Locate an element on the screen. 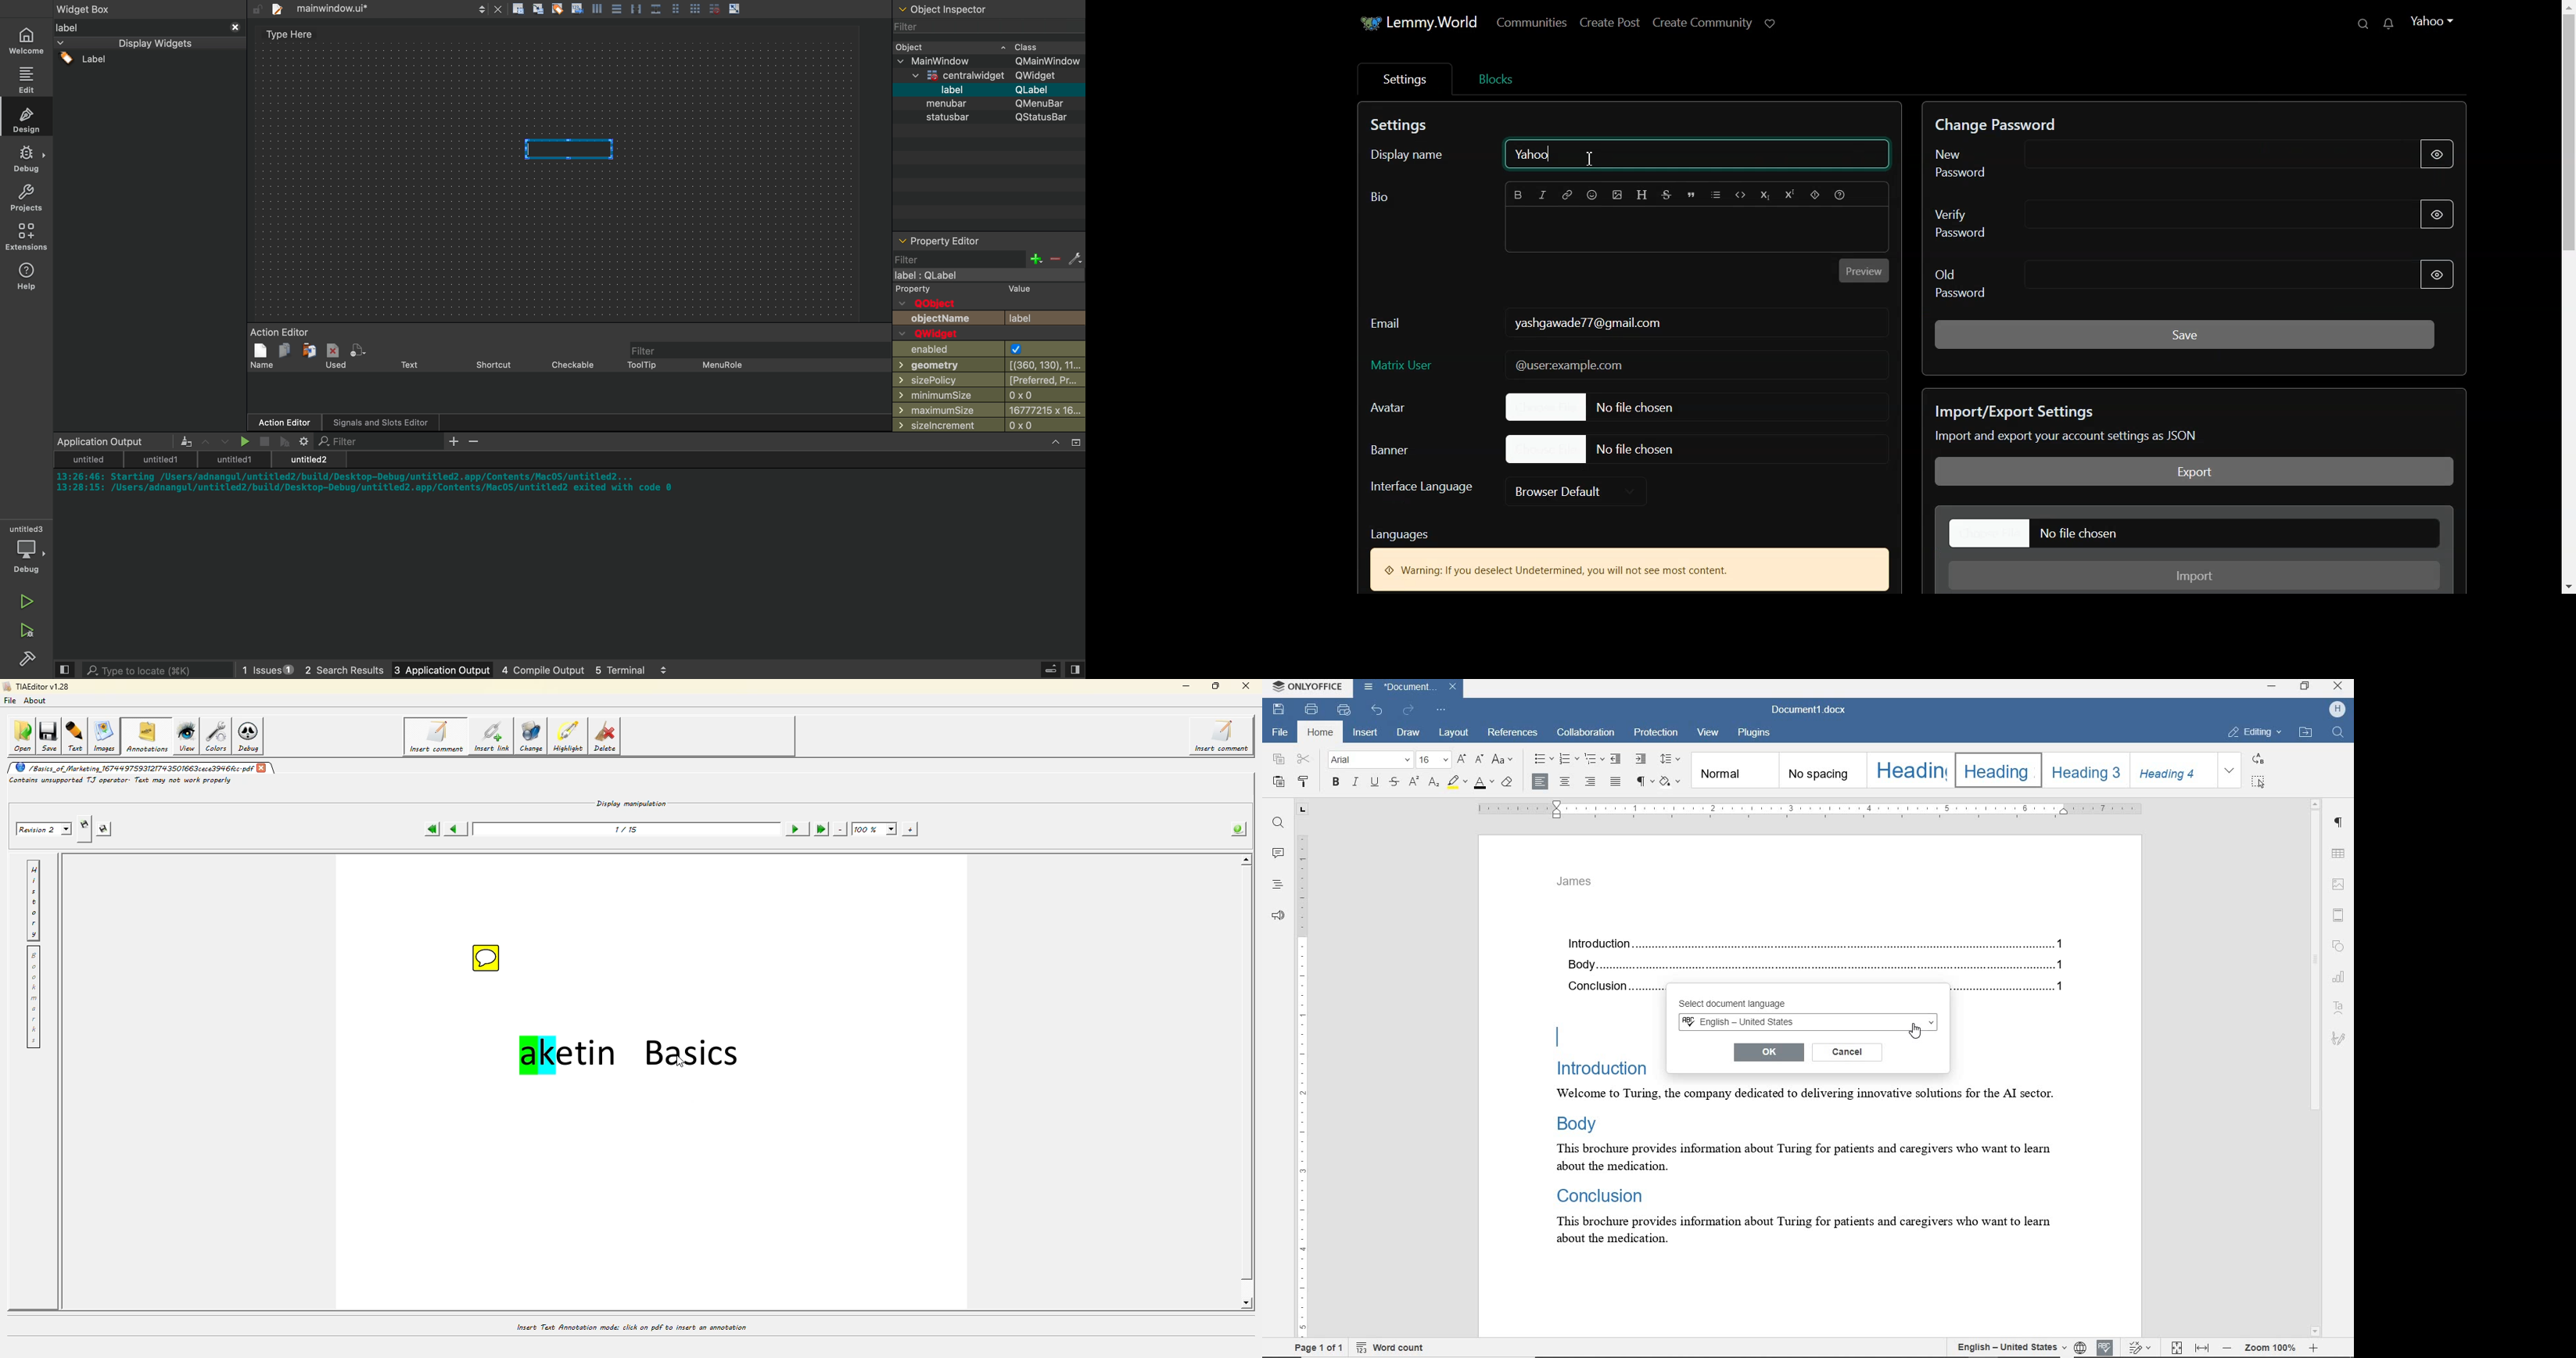 This screenshot has height=1372, width=2576. underline is located at coordinates (1376, 783).